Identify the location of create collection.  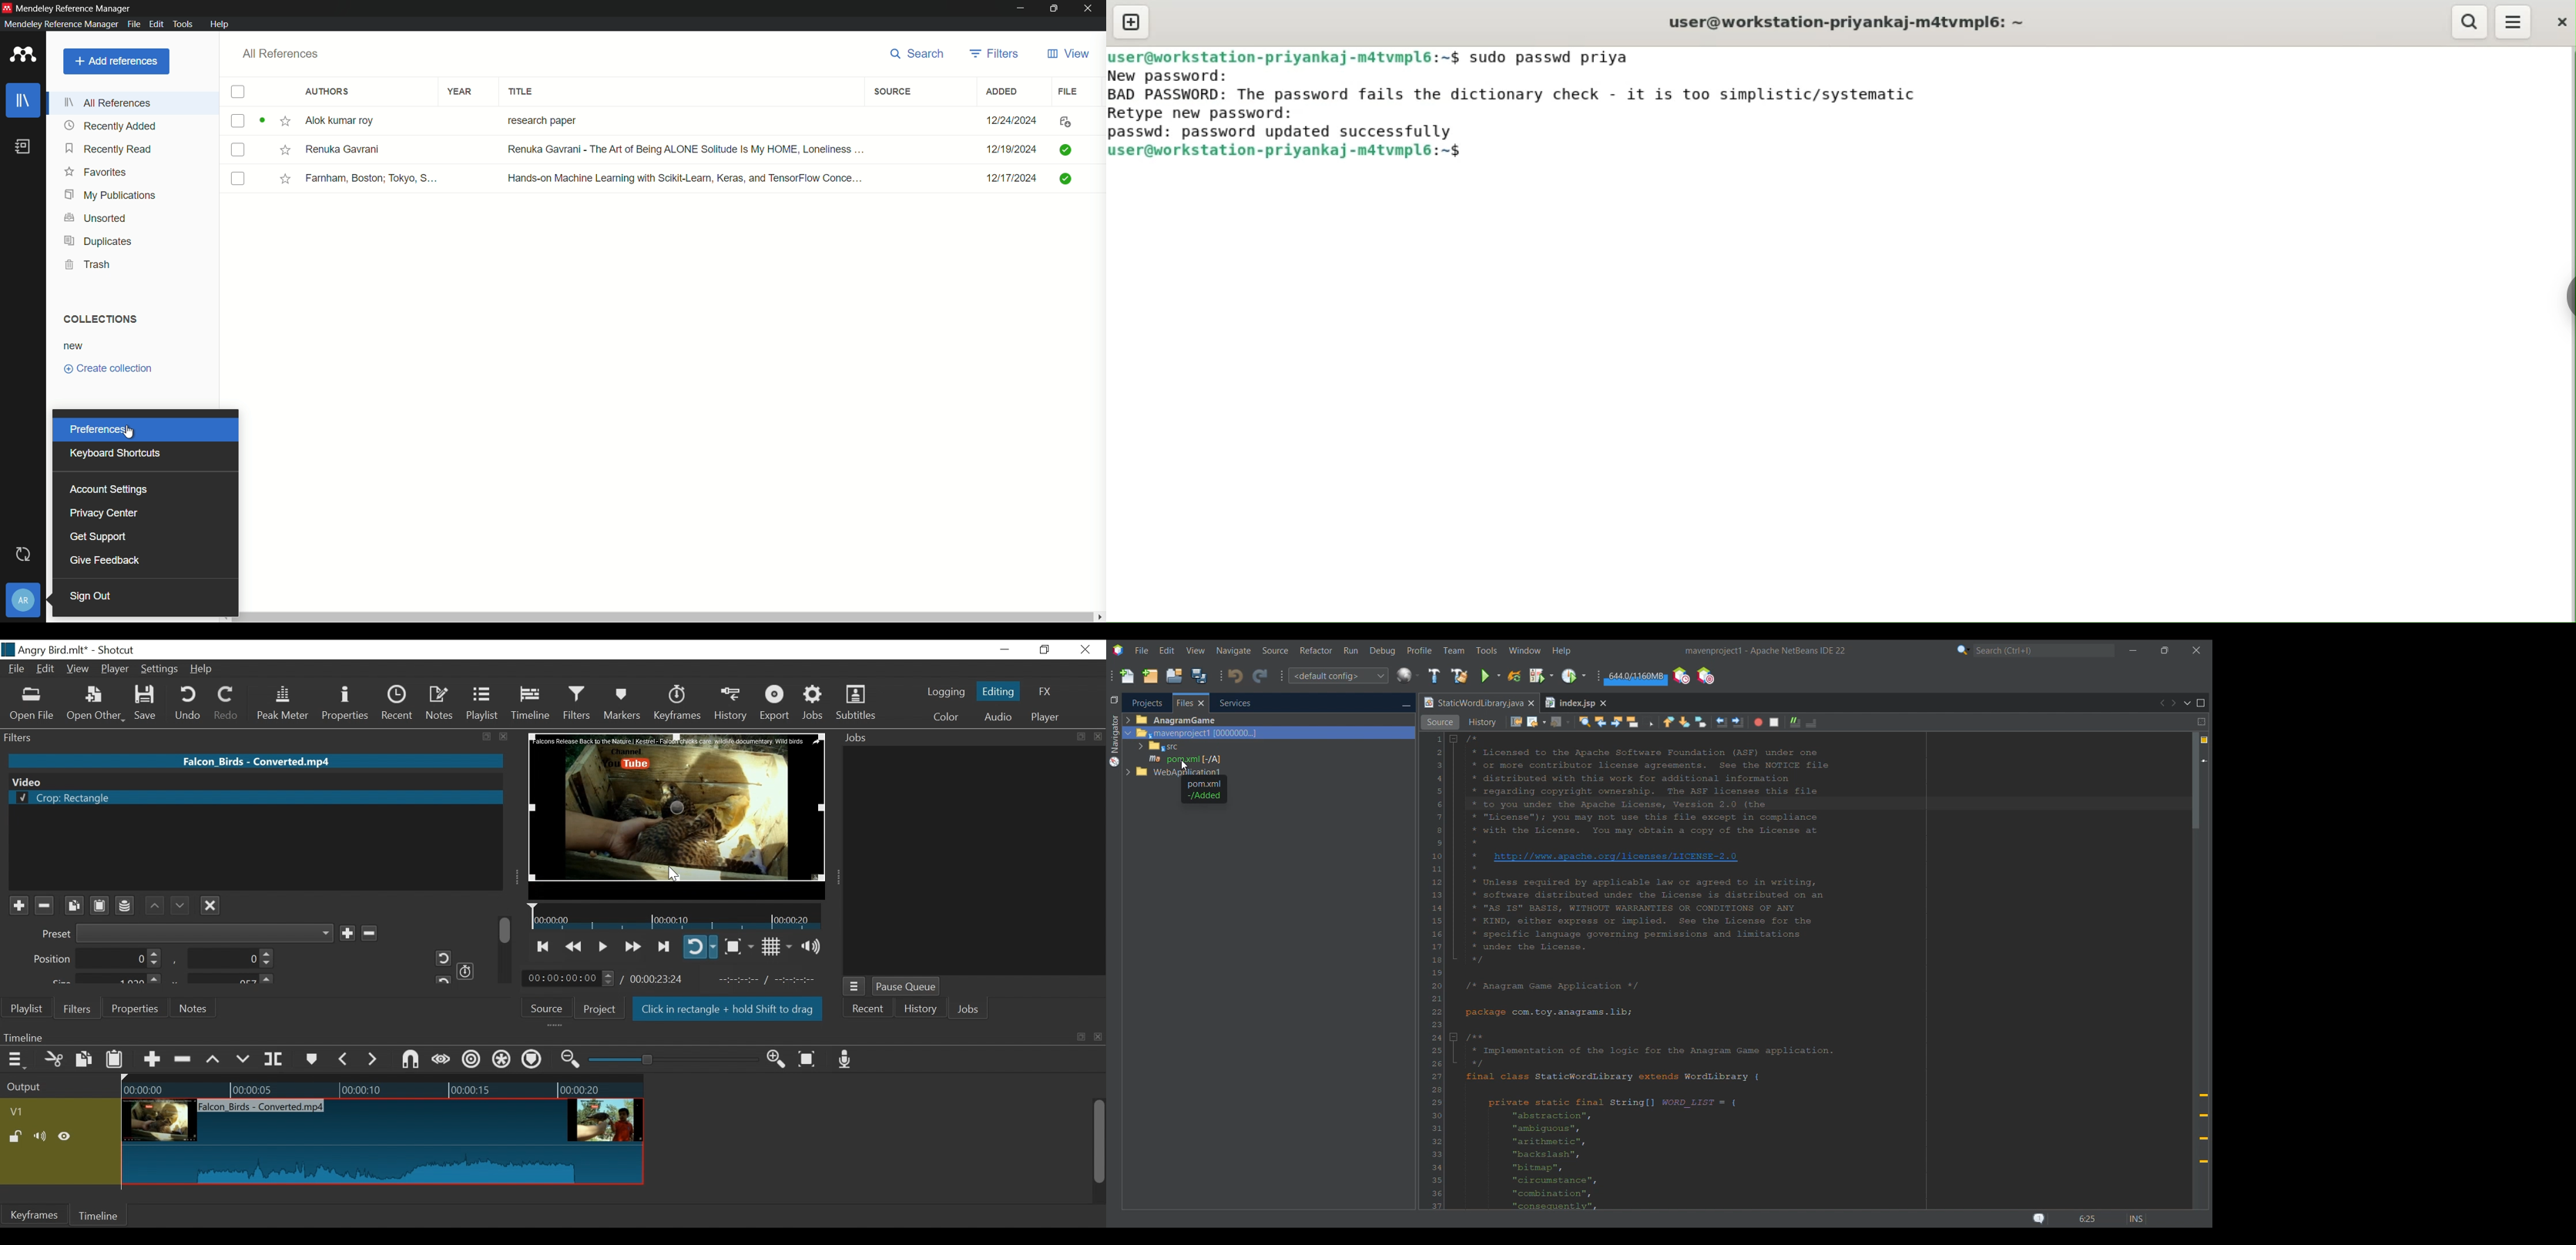
(108, 369).